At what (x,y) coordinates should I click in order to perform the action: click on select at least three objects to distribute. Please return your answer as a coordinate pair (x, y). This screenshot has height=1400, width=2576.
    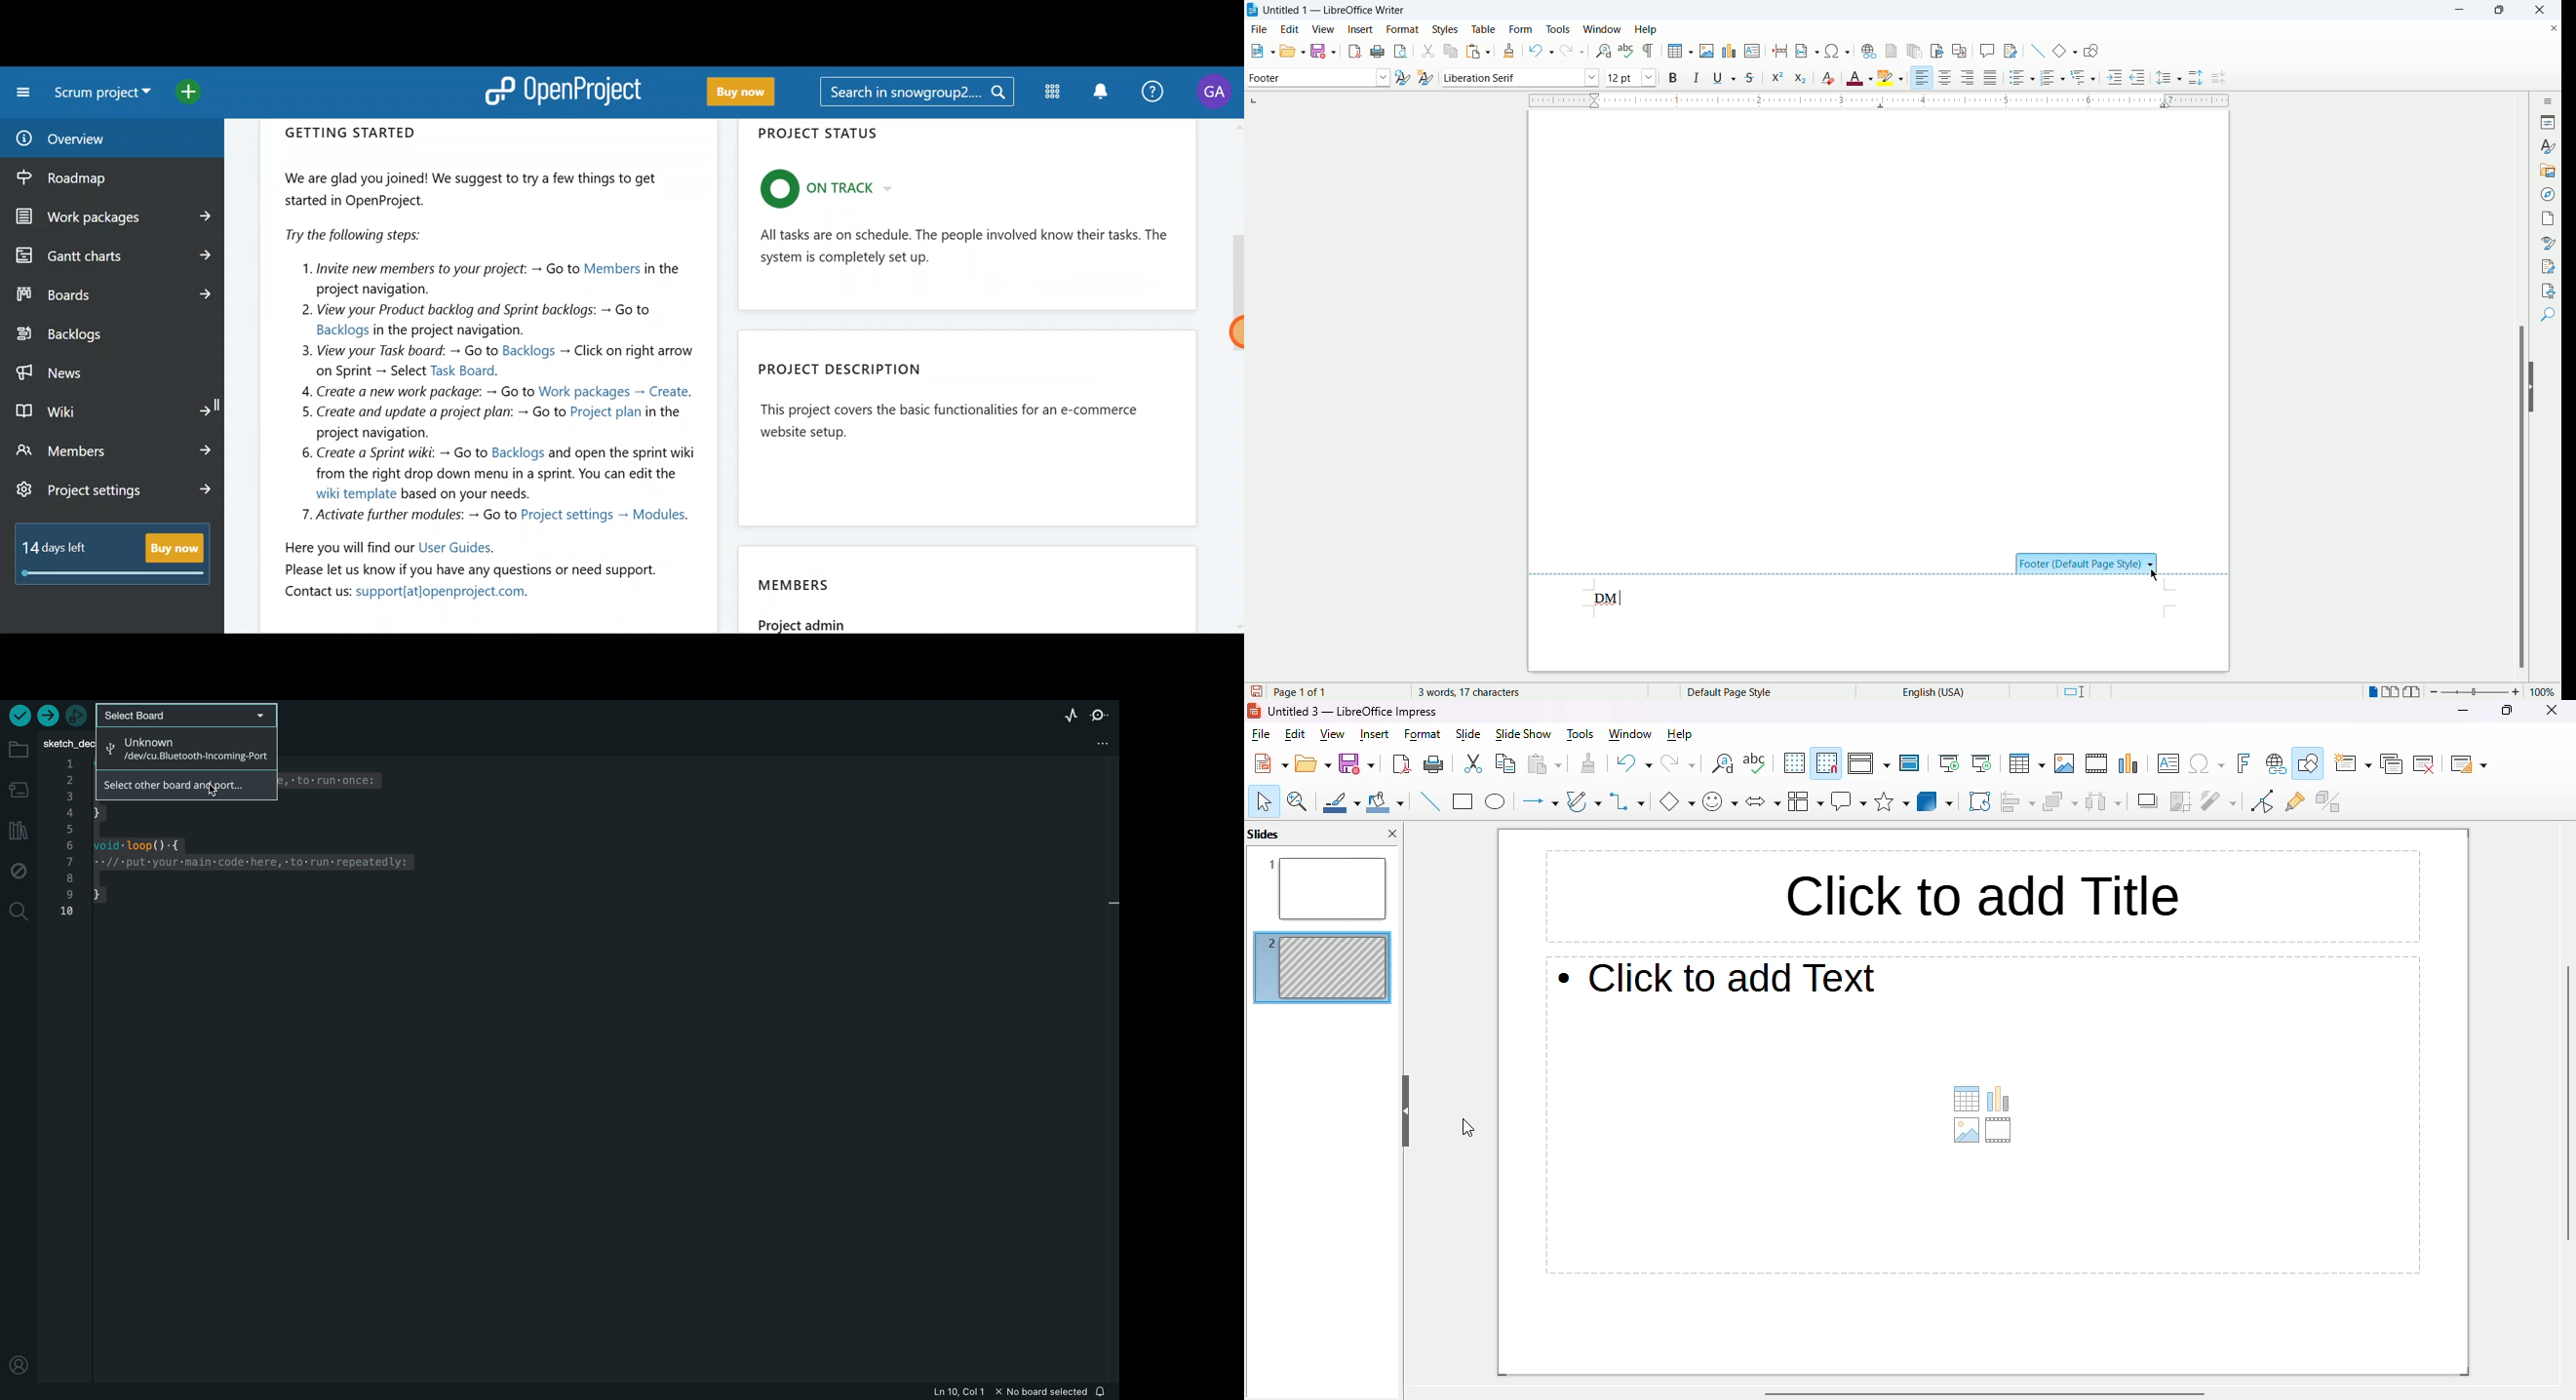
    Looking at the image, I should click on (2104, 800).